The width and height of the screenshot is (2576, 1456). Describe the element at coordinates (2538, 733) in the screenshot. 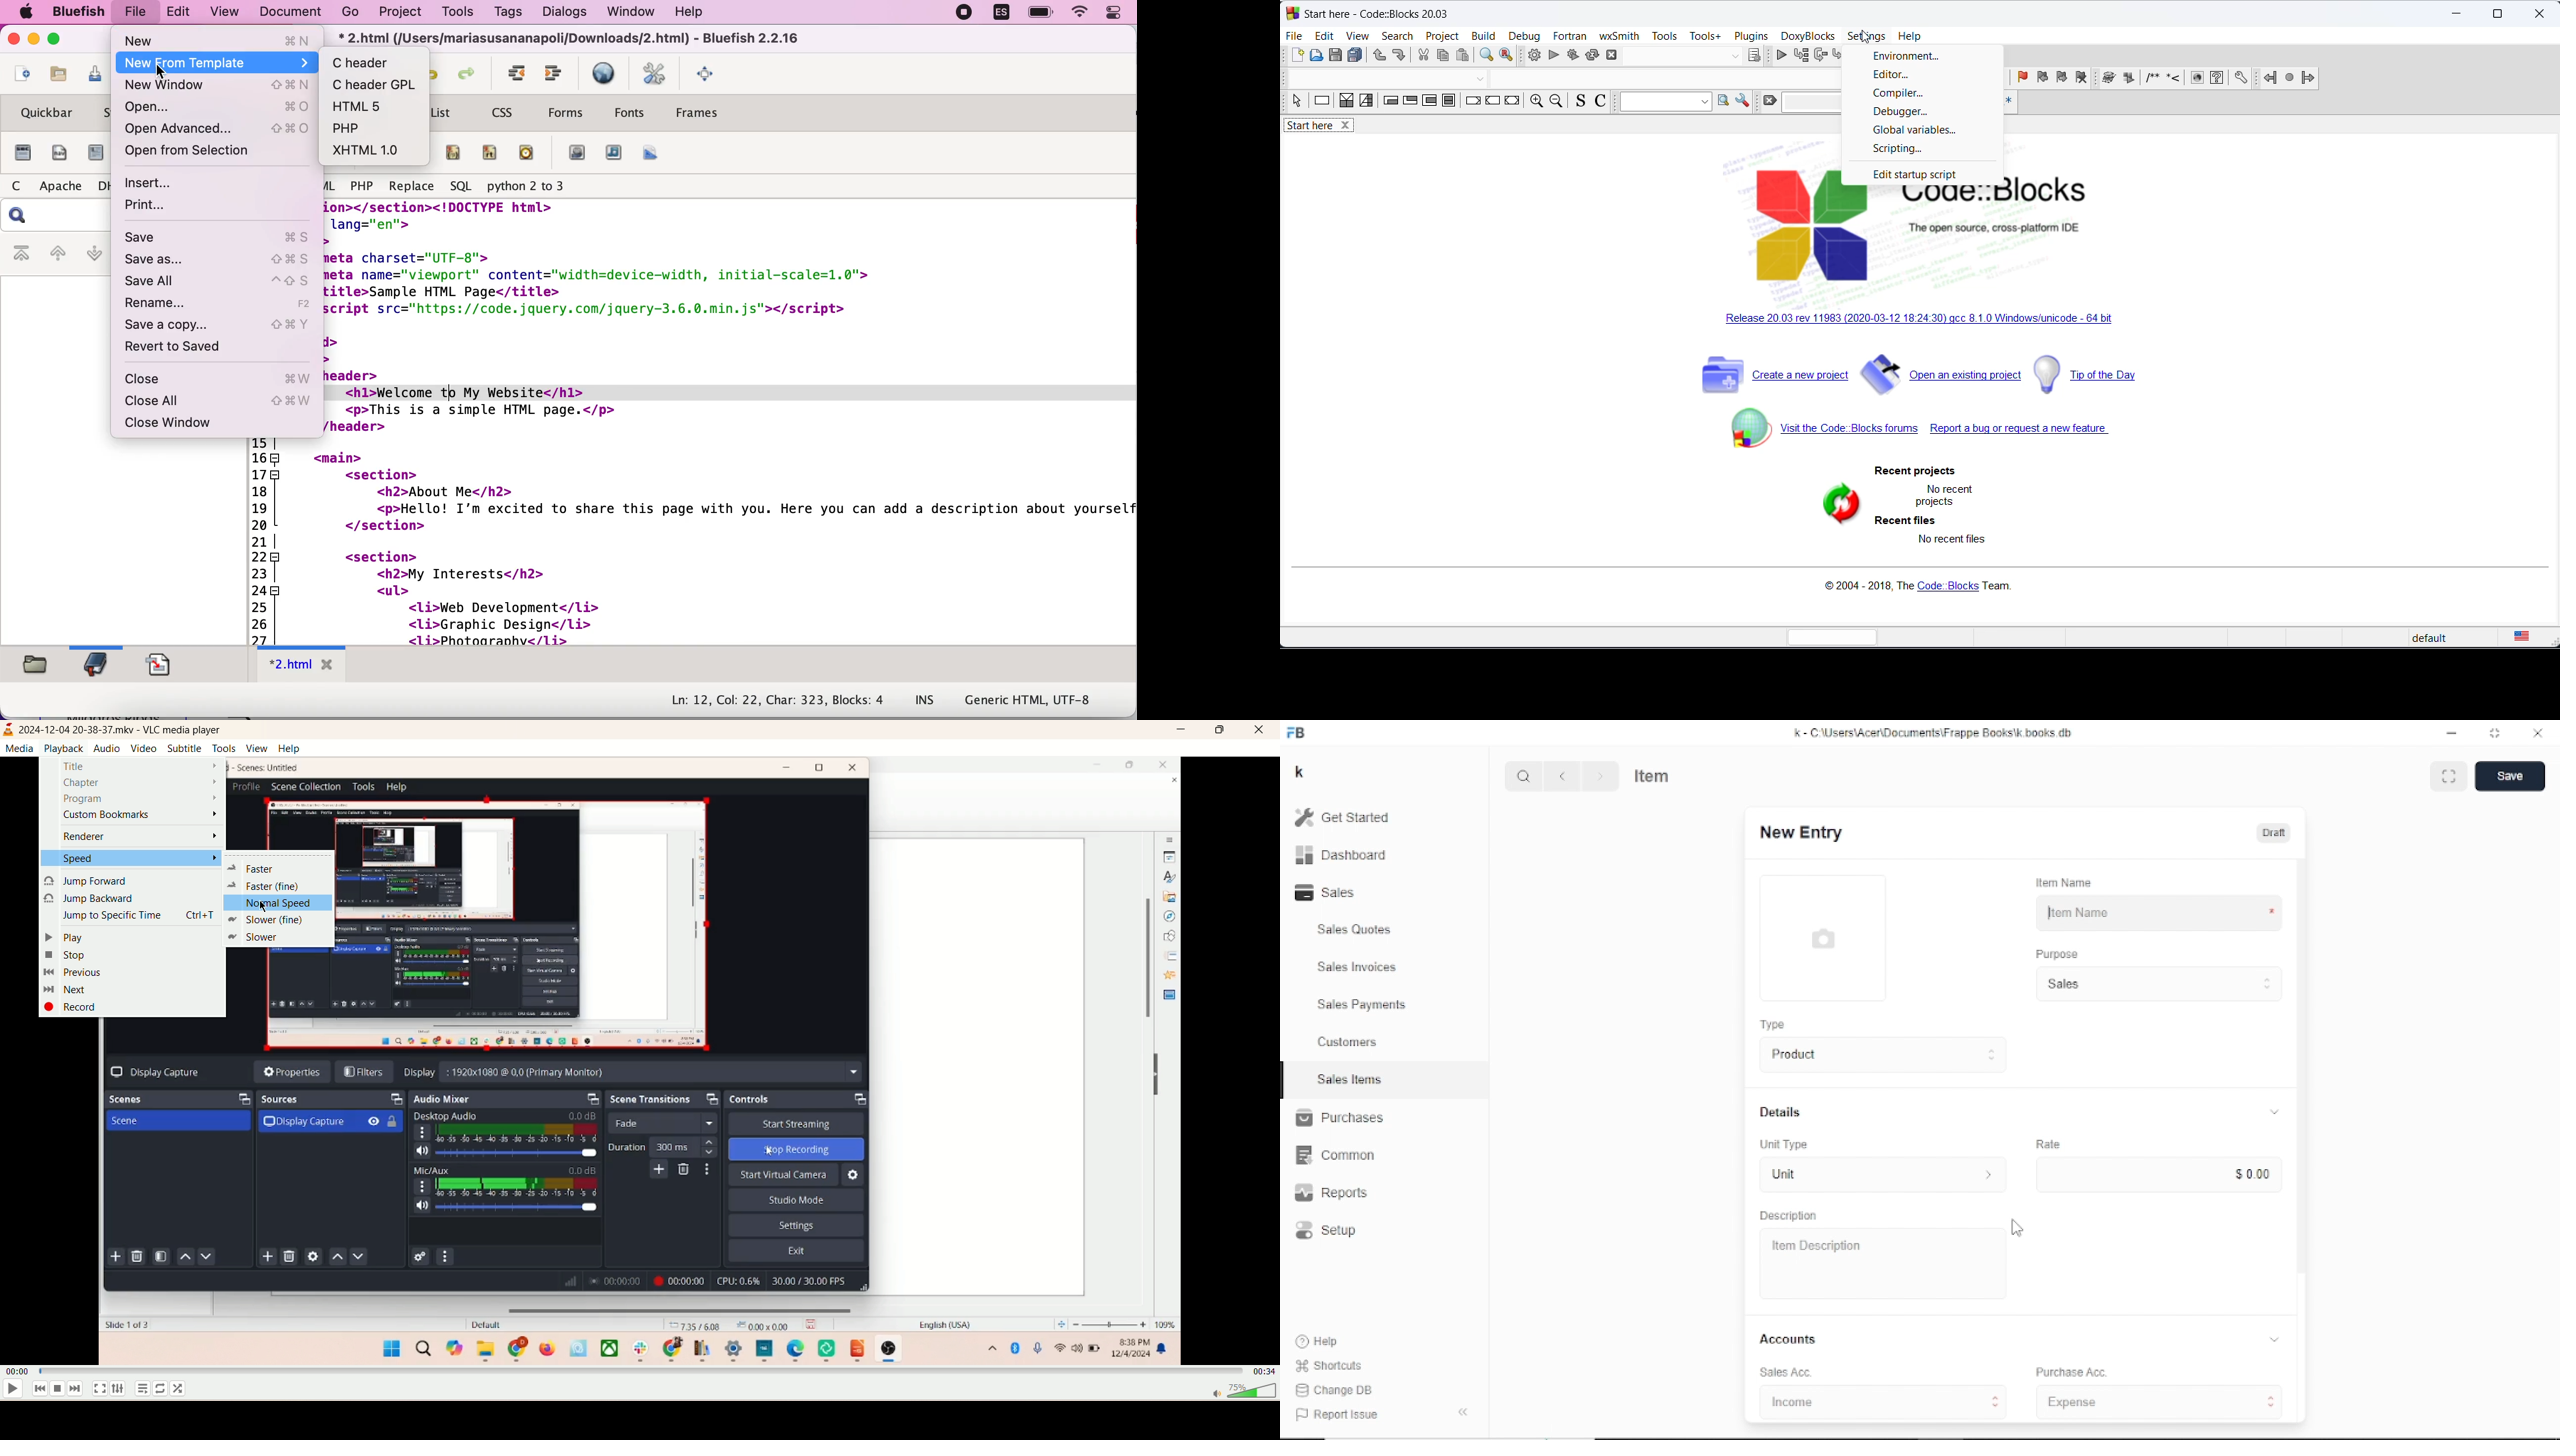

I see `Close` at that location.